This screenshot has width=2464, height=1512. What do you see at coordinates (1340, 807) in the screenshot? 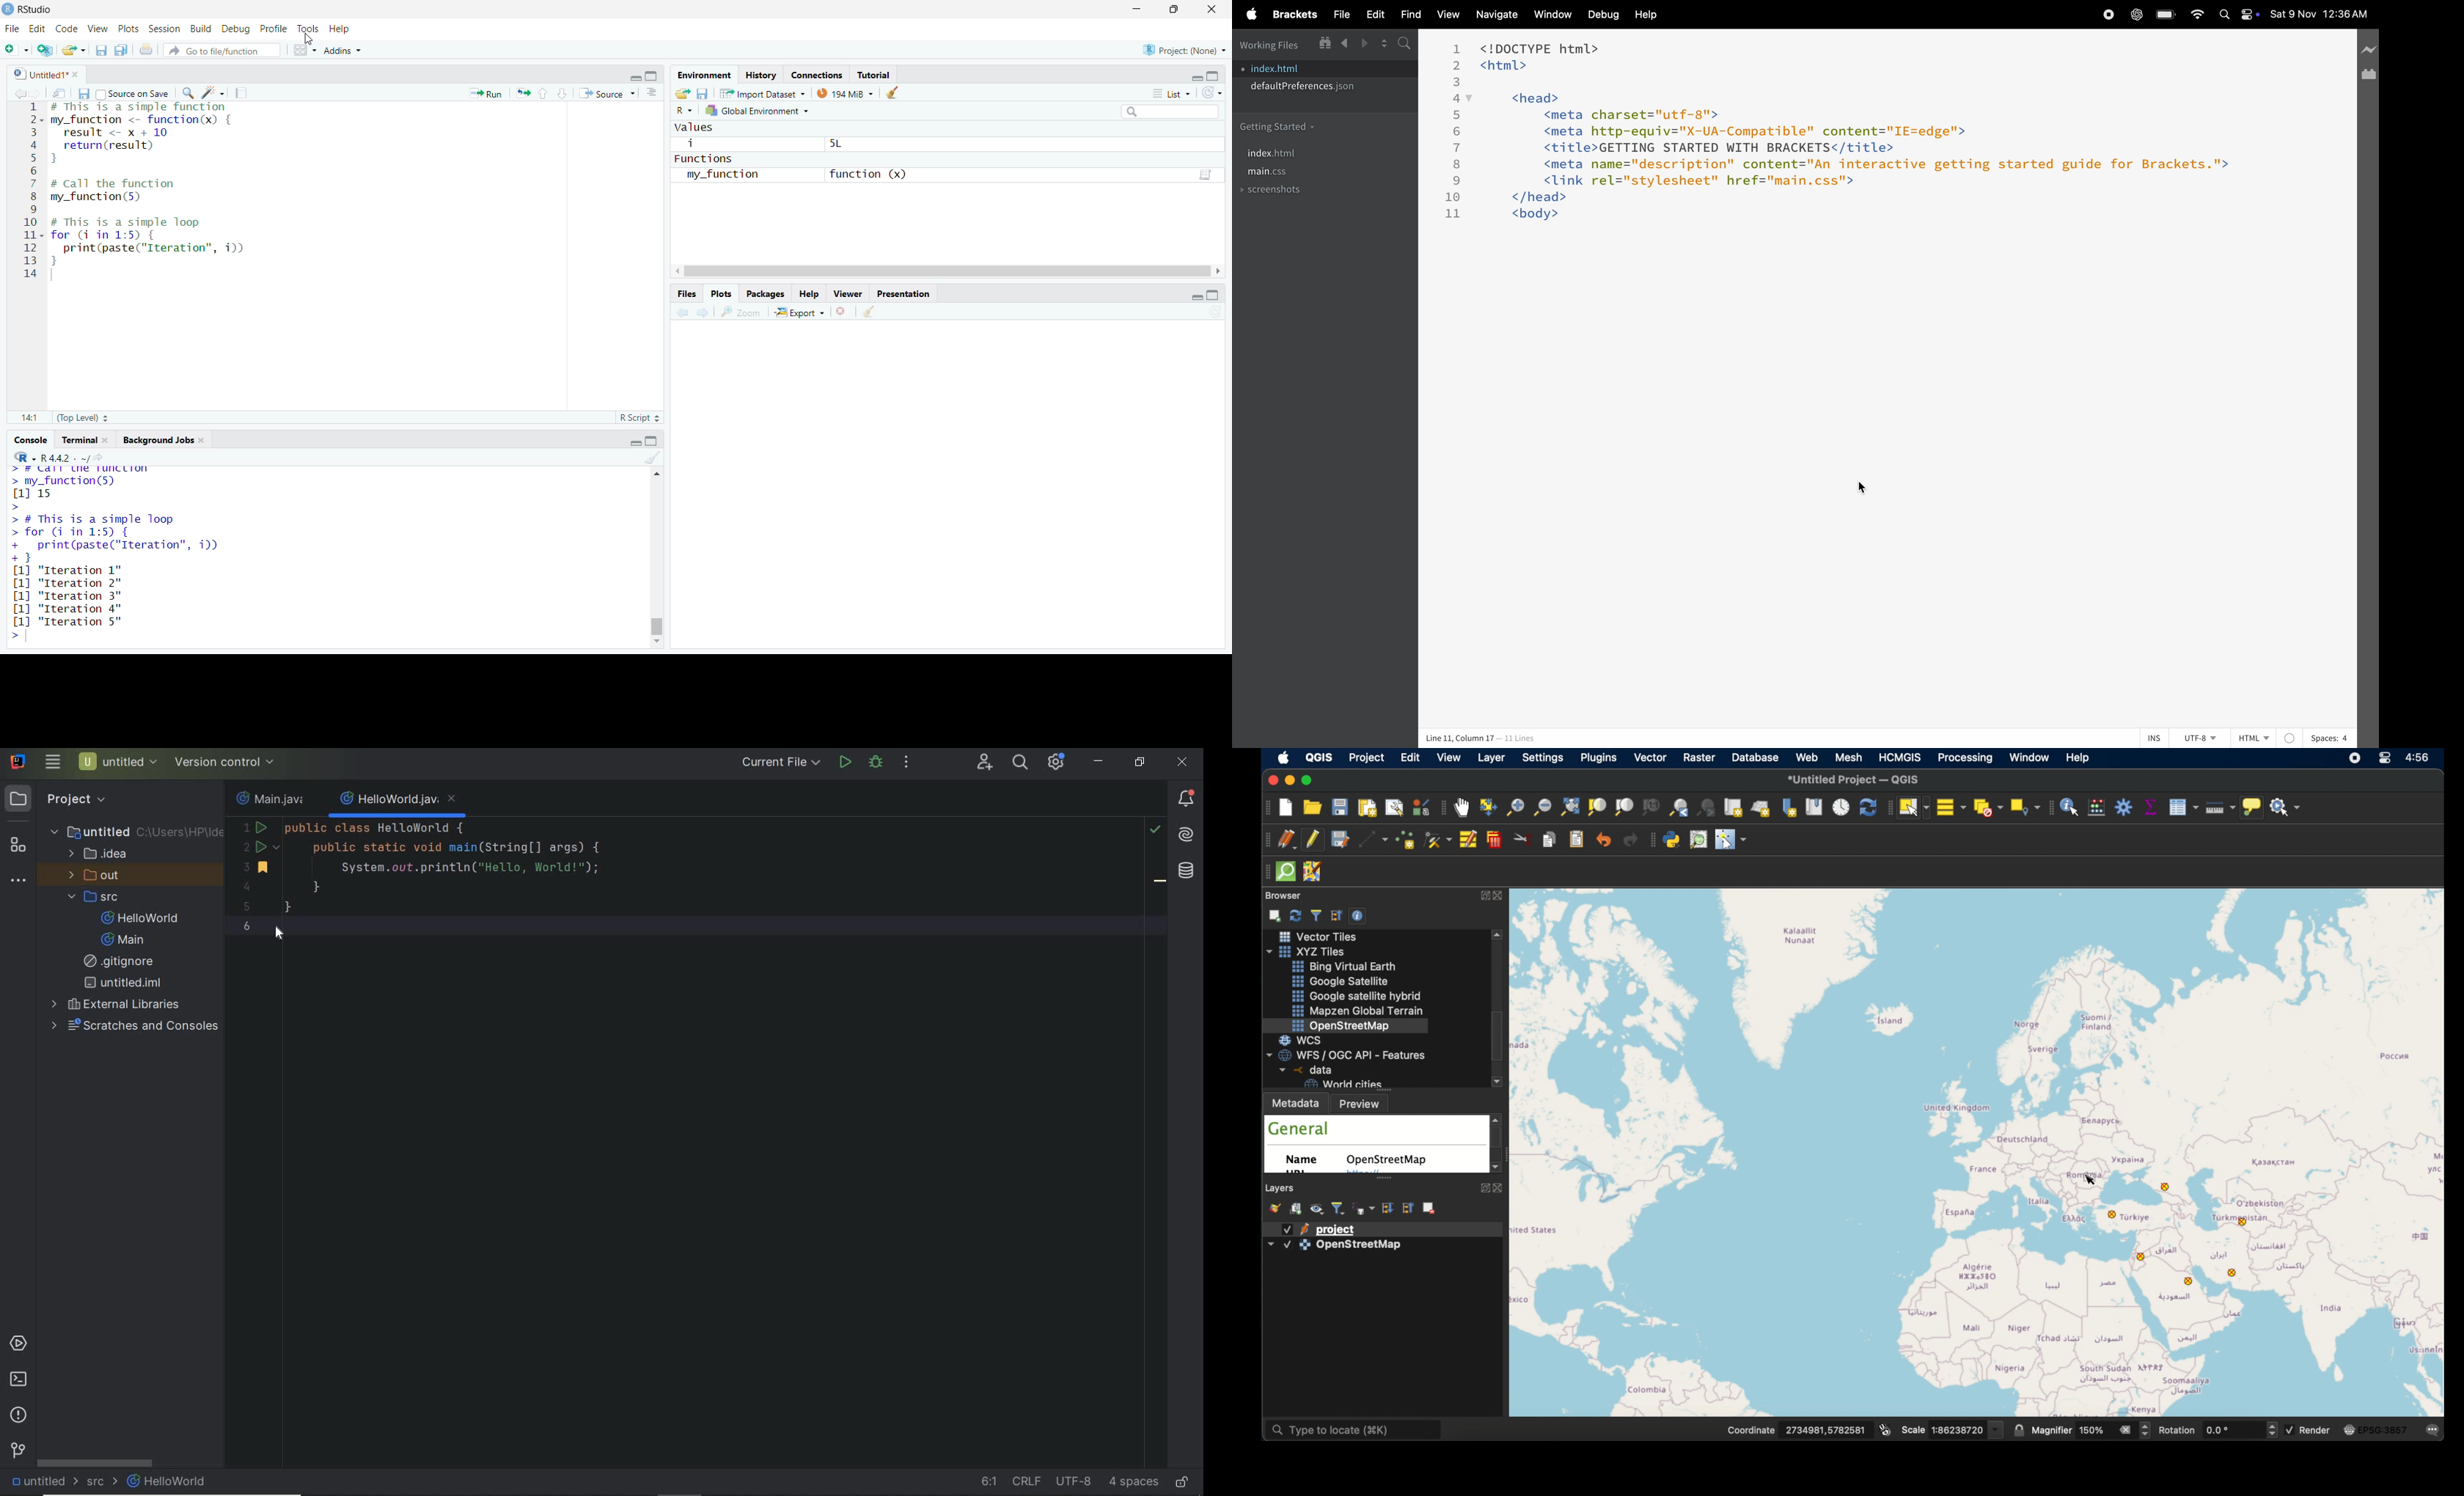
I see `save project` at bounding box center [1340, 807].